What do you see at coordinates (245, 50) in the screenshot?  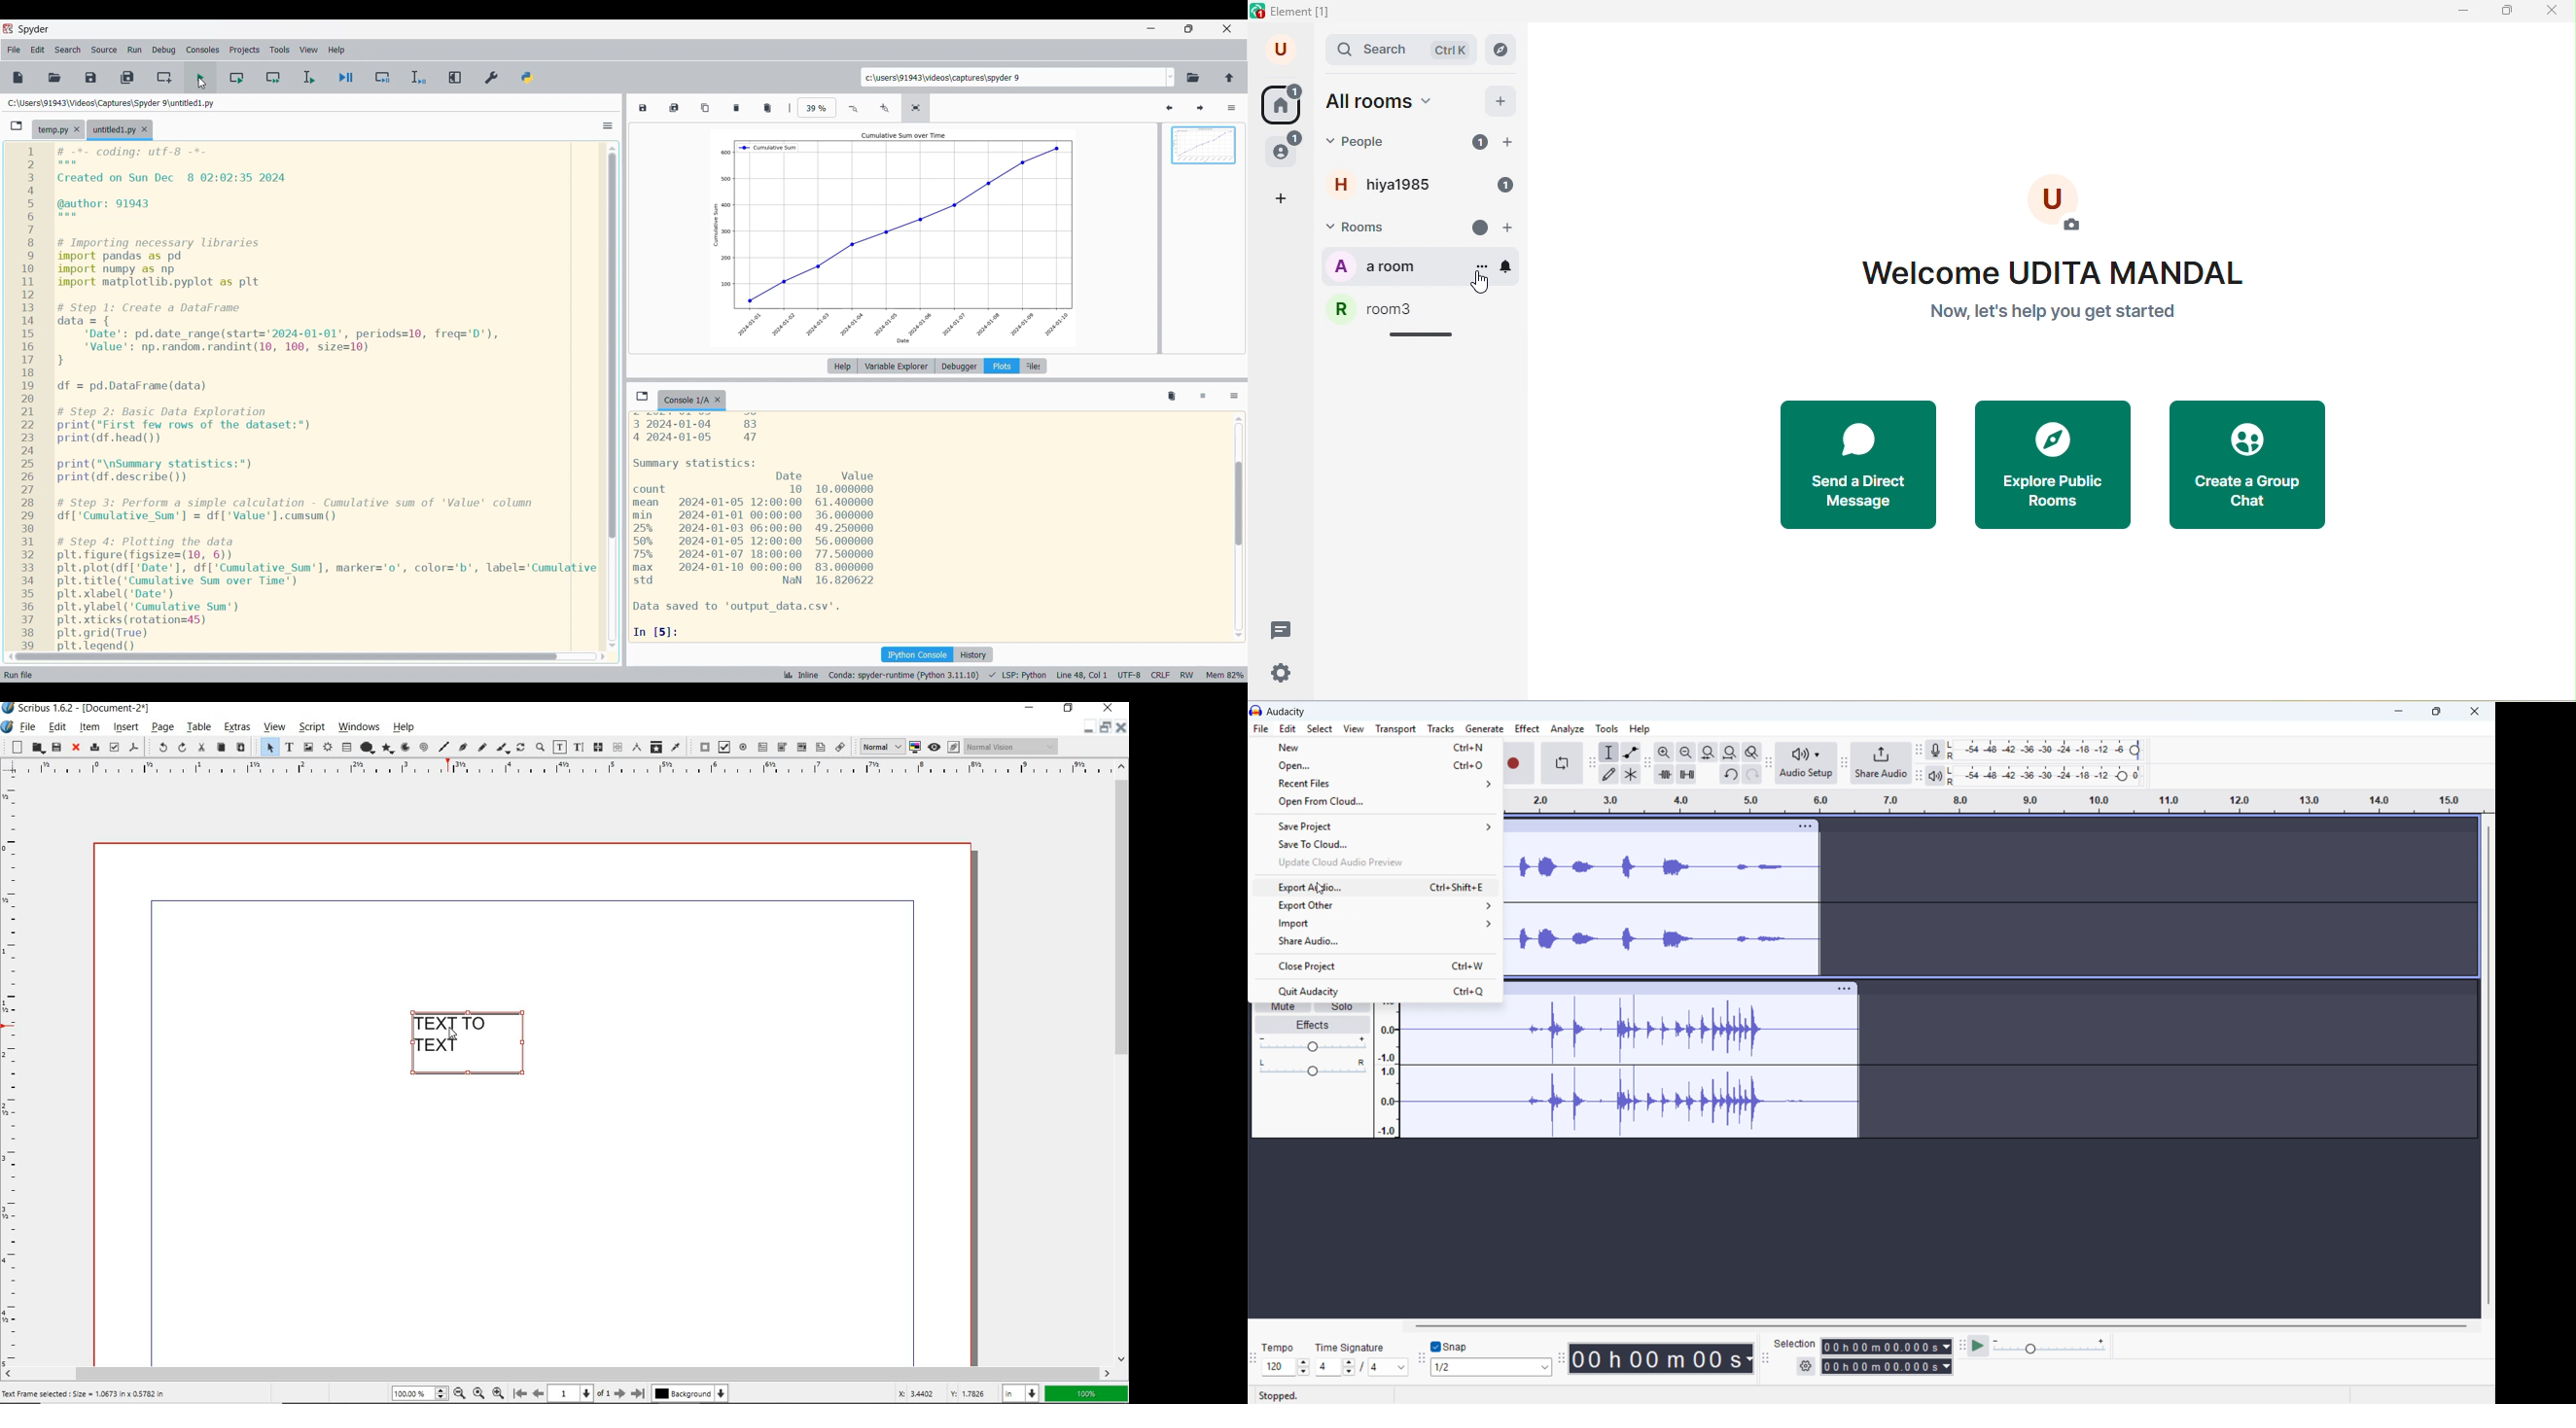 I see `Projects menu` at bounding box center [245, 50].